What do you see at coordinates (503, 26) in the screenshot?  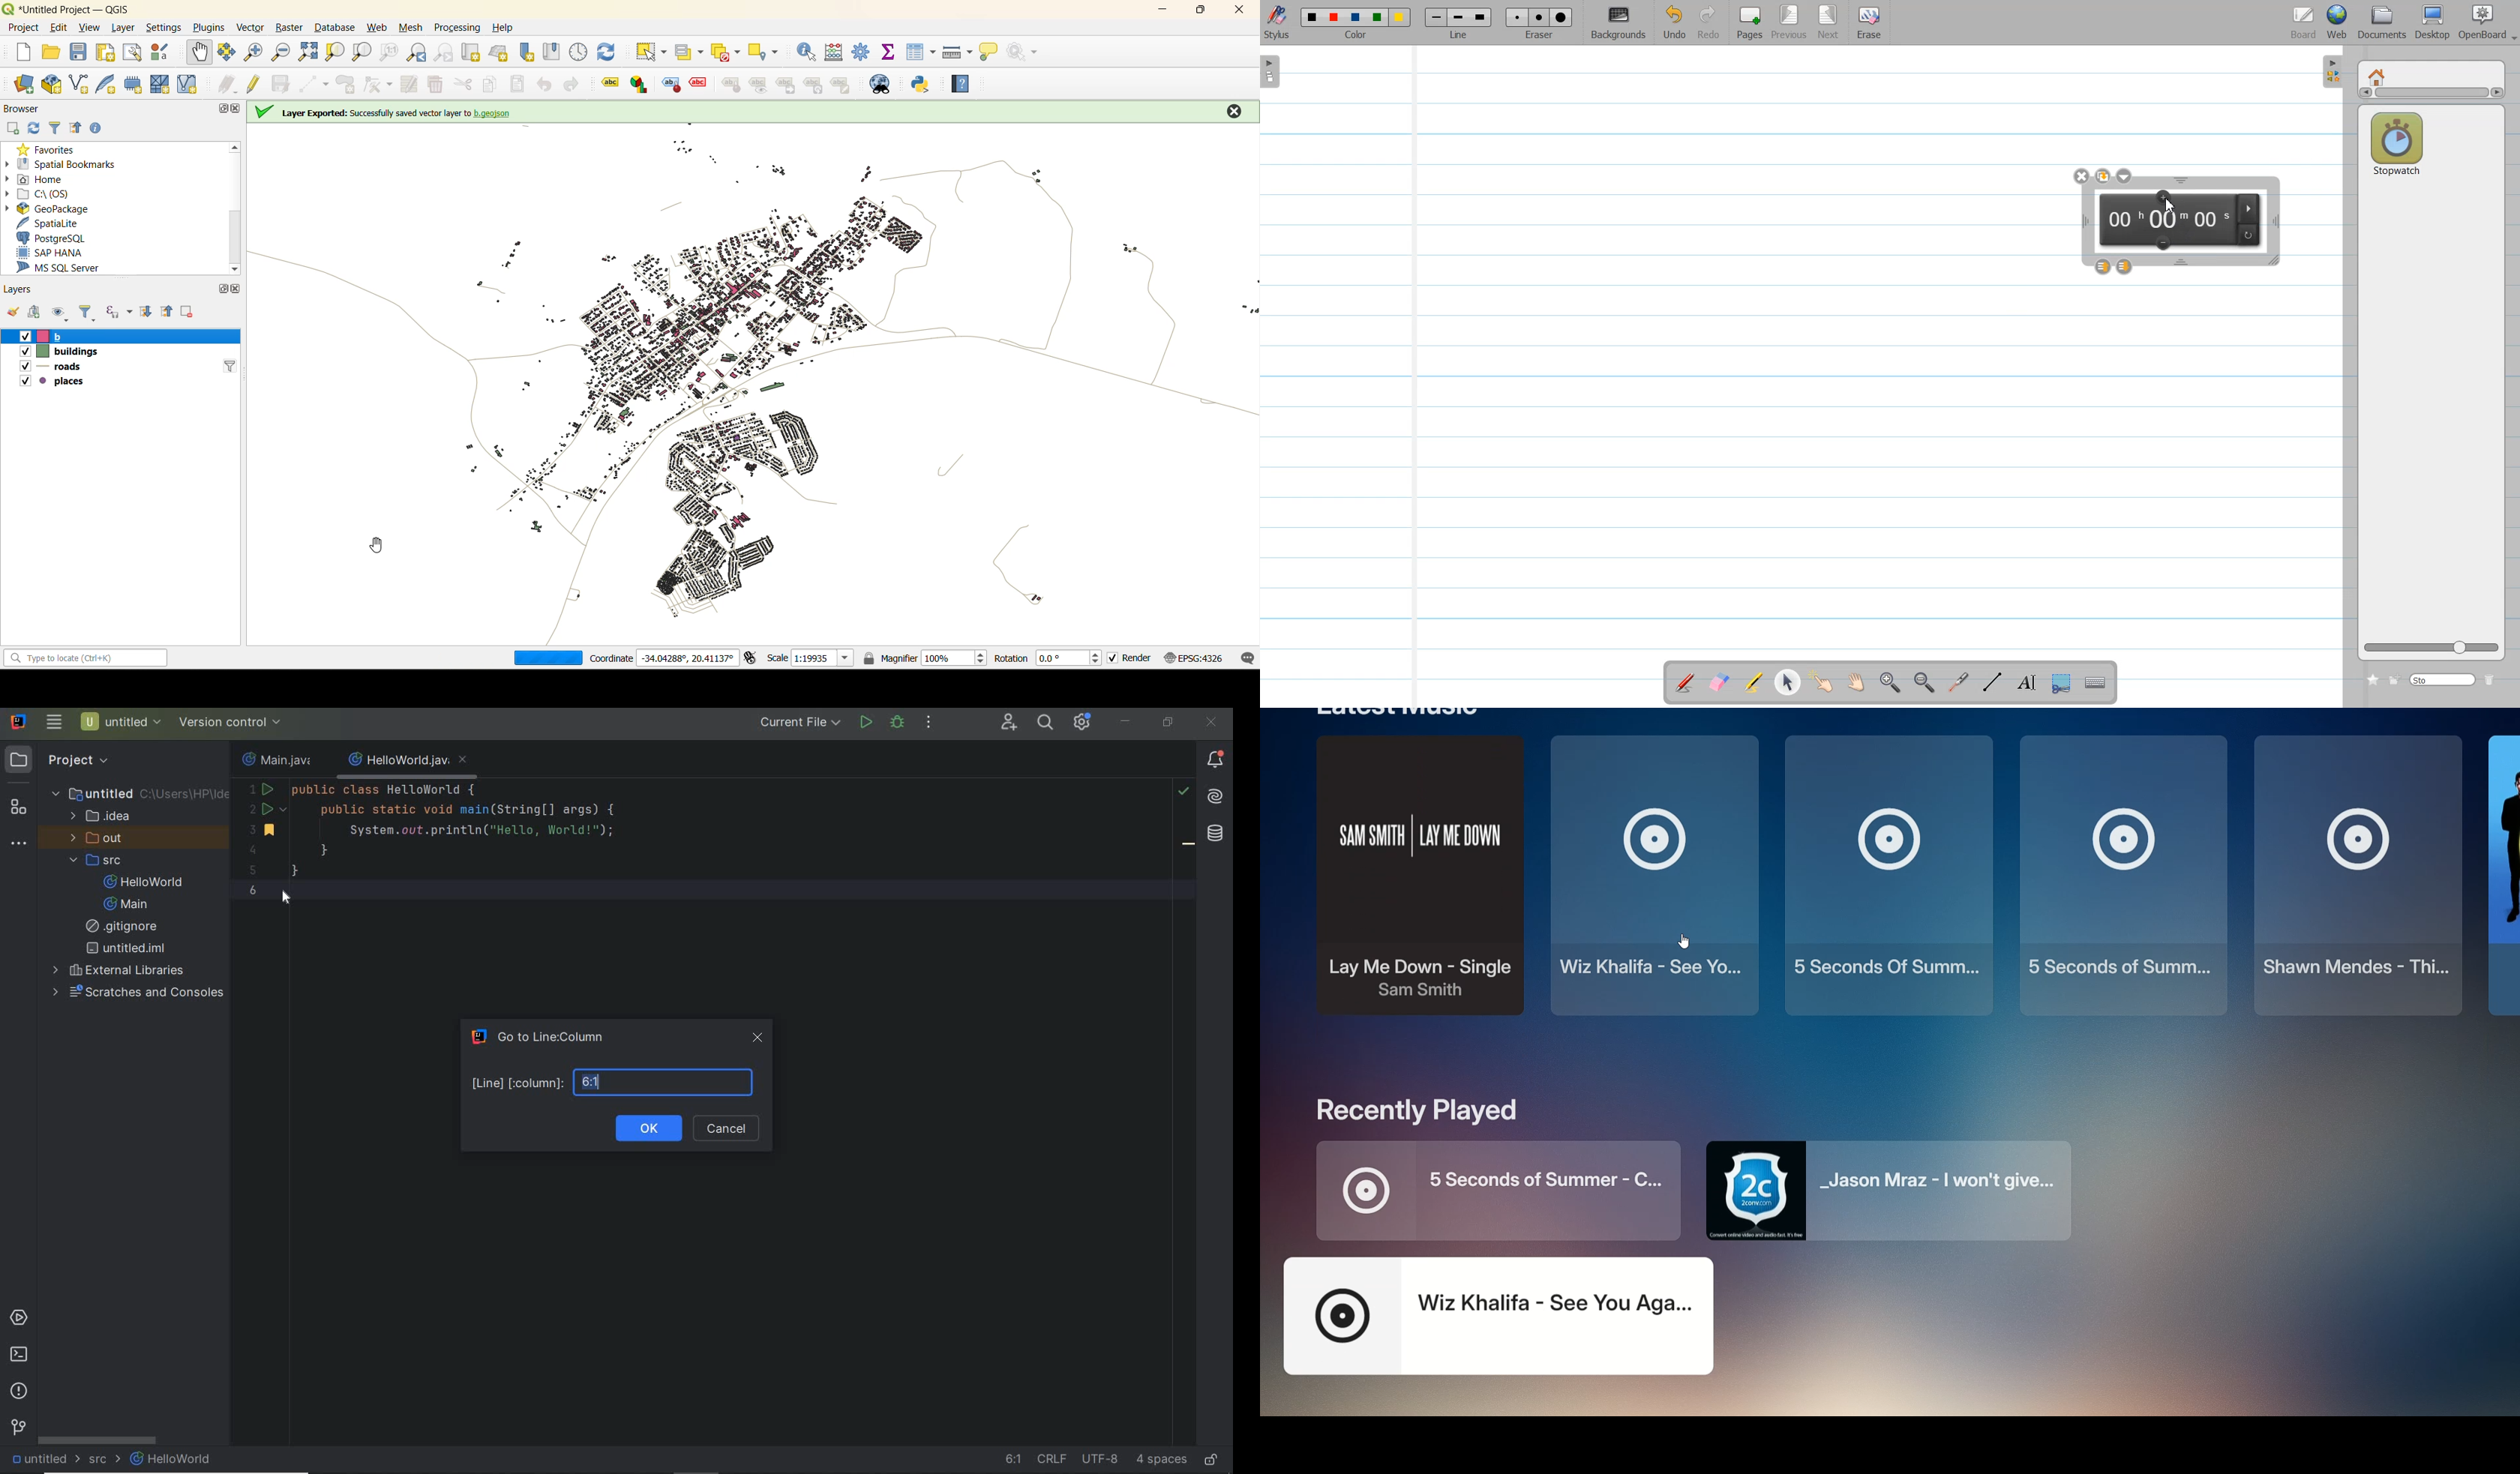 I see `help` at bounding box center [503, 26].